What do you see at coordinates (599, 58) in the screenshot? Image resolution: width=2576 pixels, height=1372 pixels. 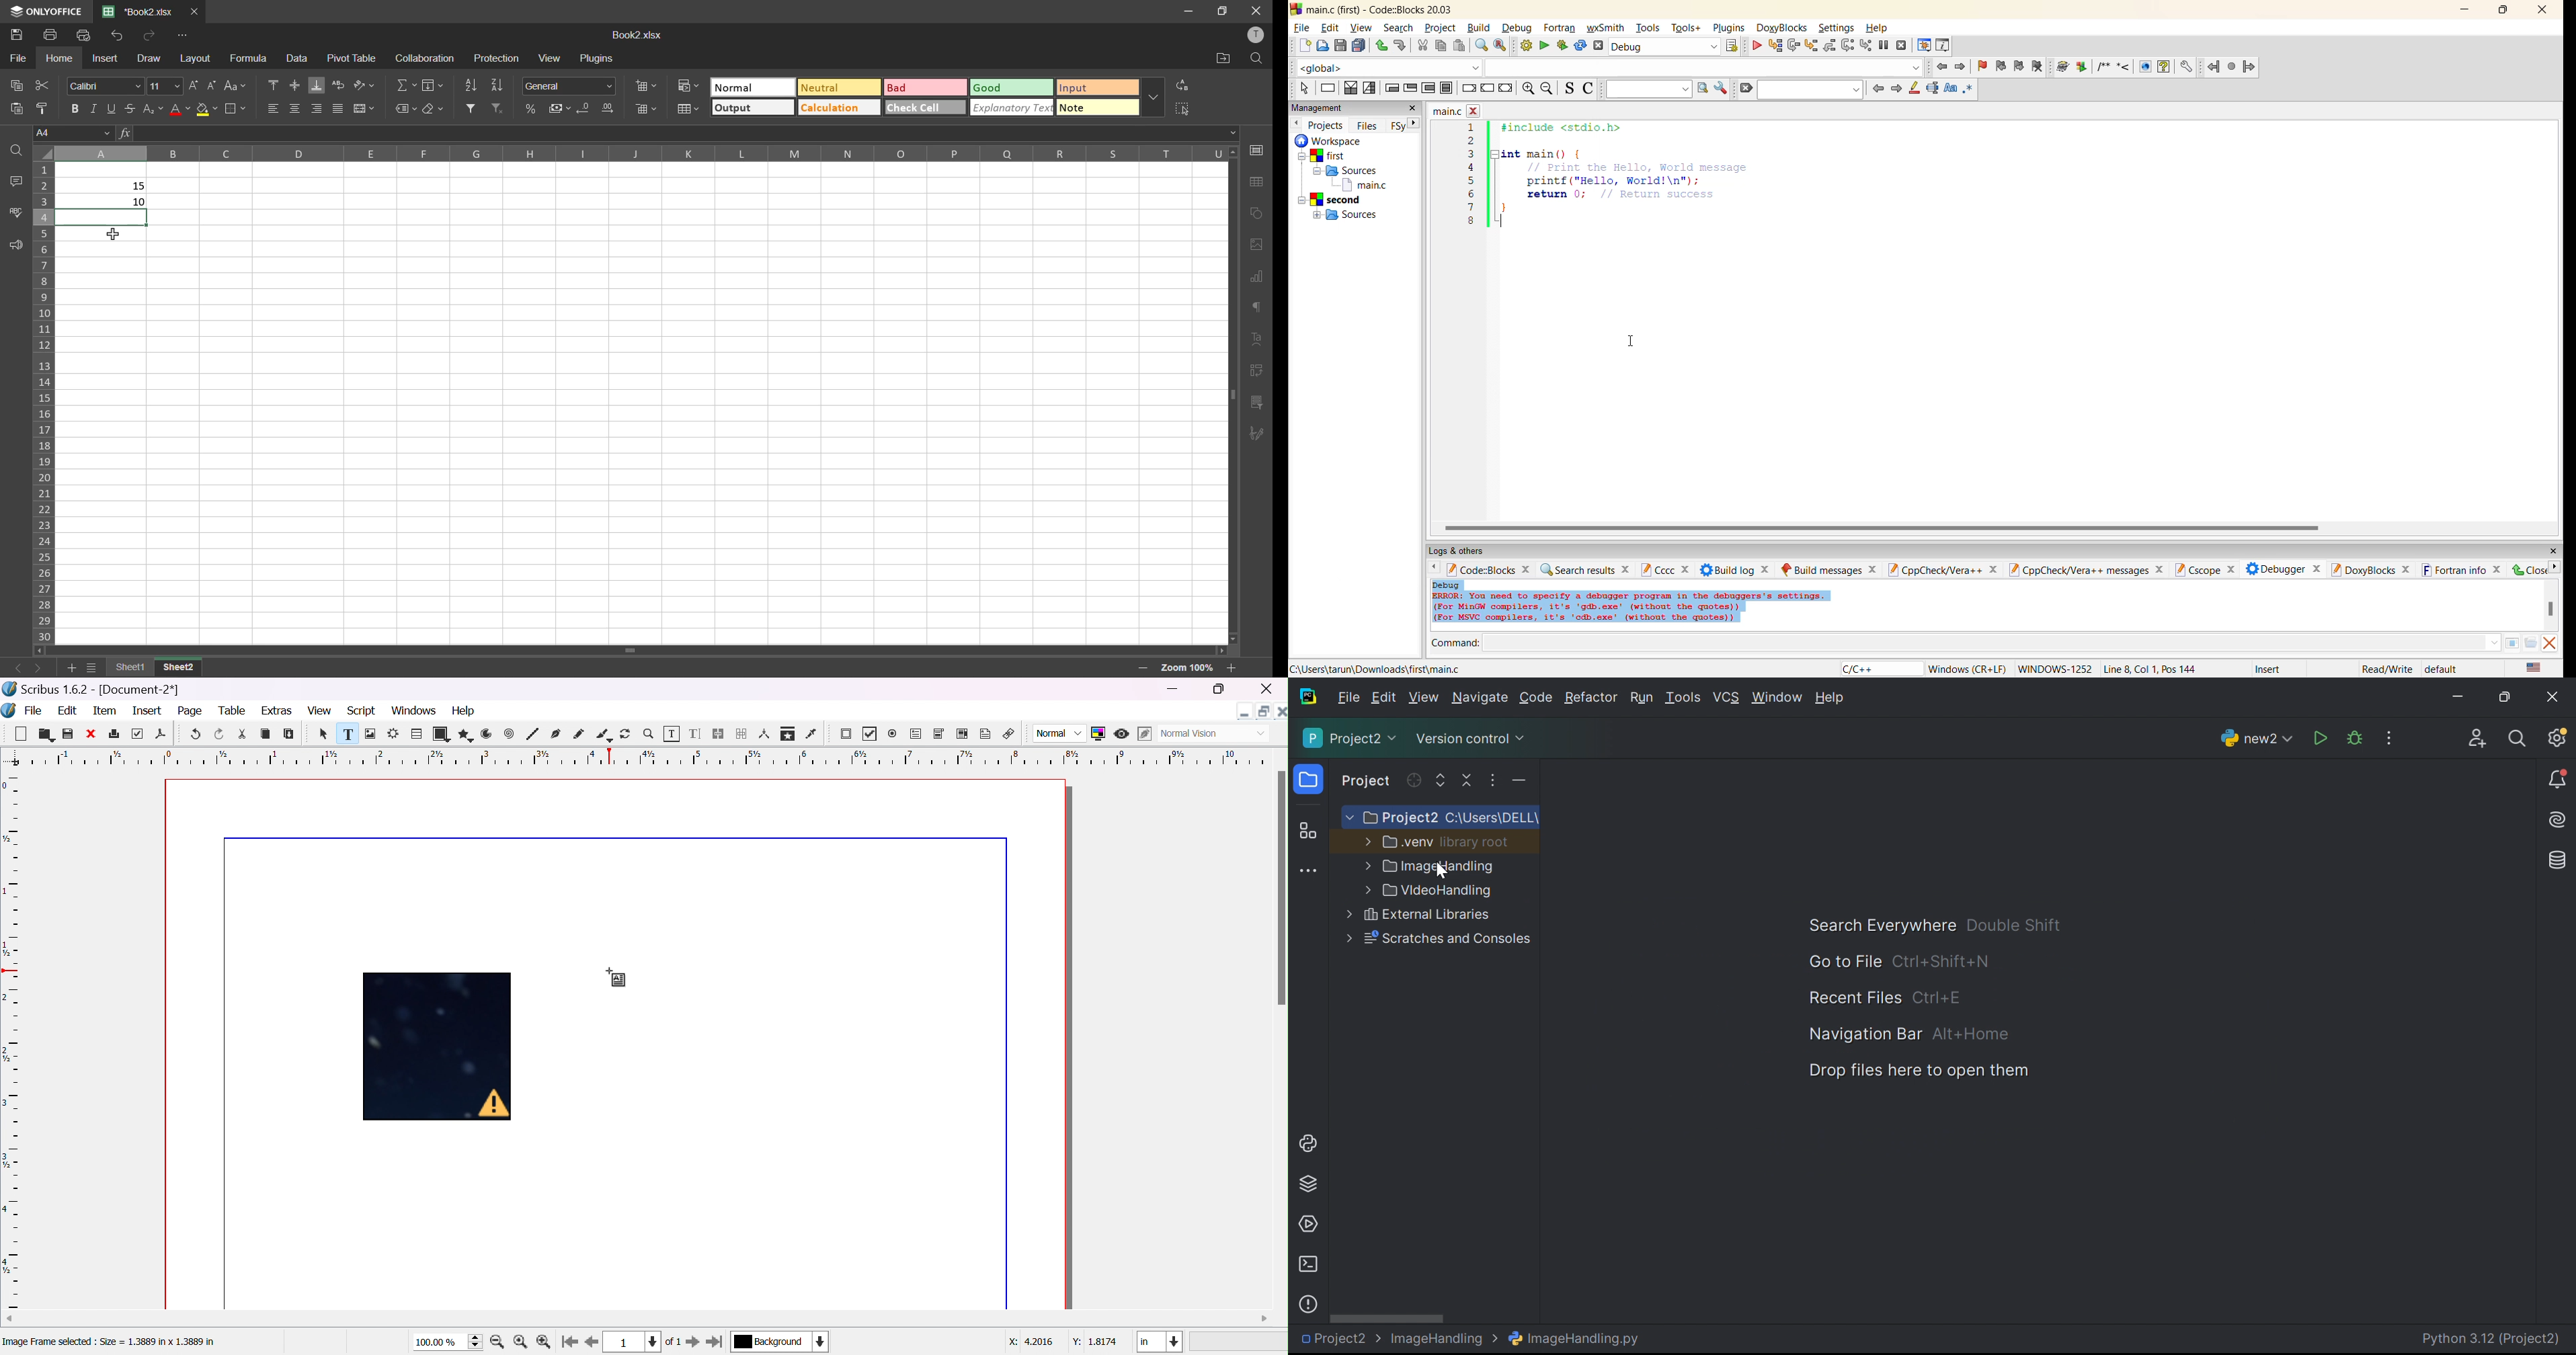 I see `plugins` at bounding box center [599, 58].